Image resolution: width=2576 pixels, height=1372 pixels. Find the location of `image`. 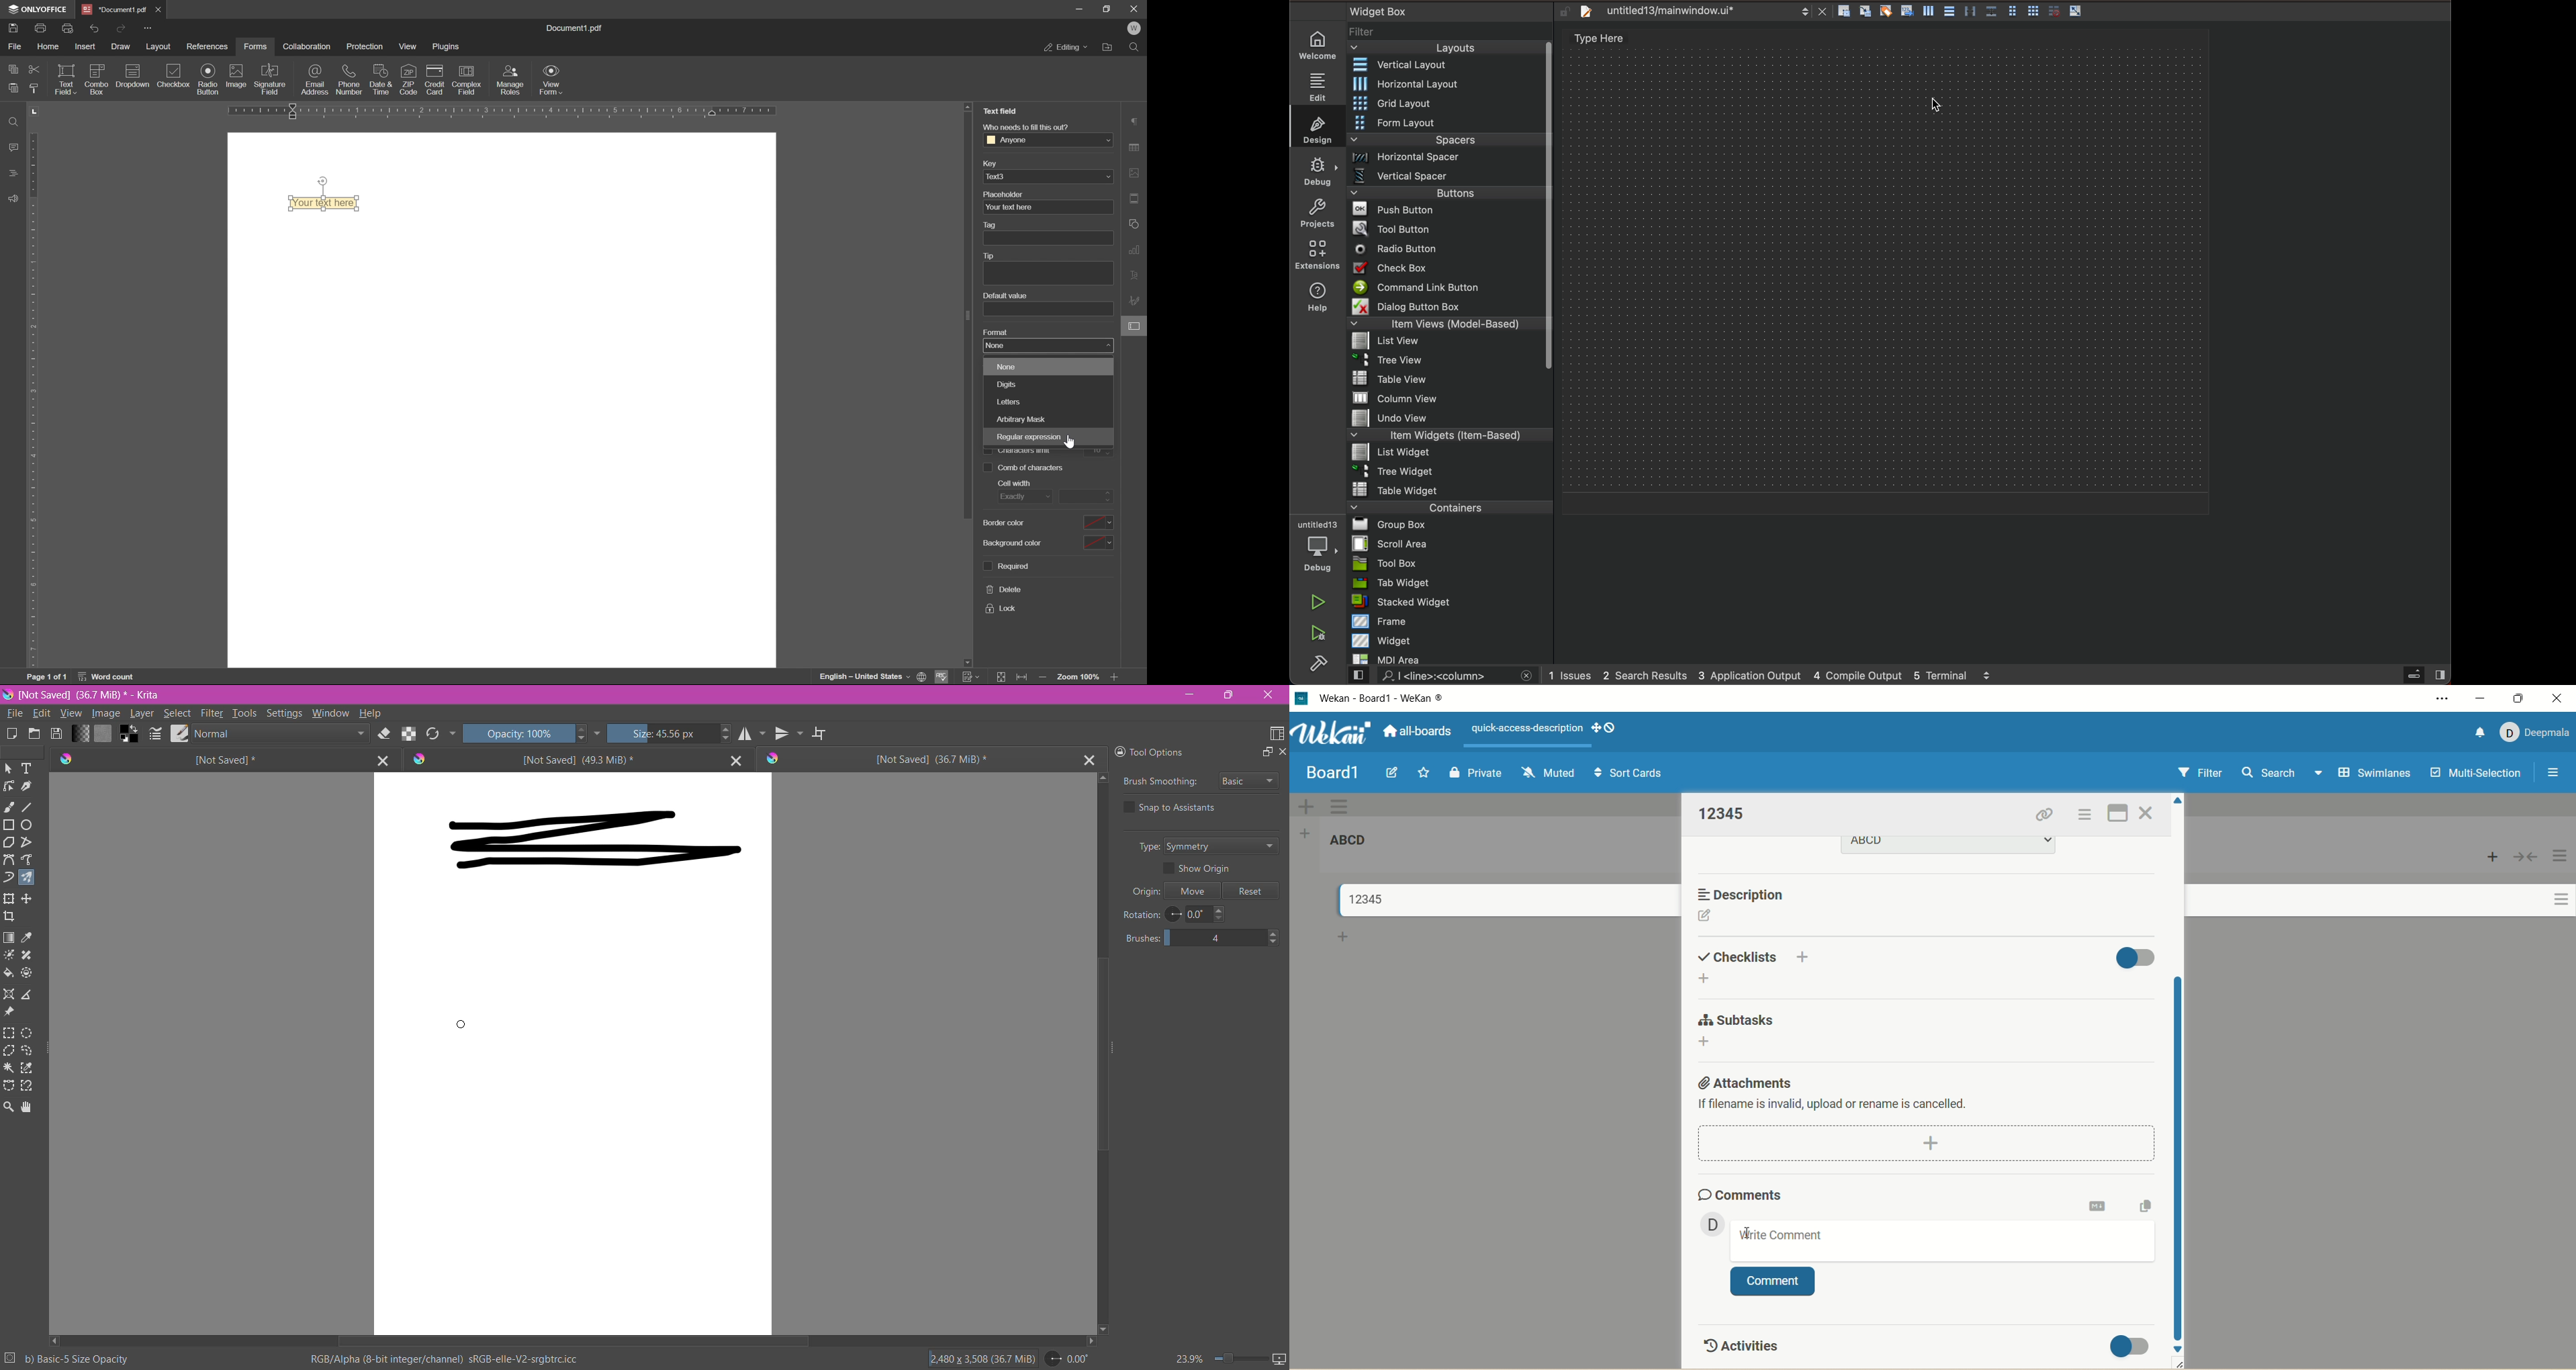

image is located at coordinates (235, 77).